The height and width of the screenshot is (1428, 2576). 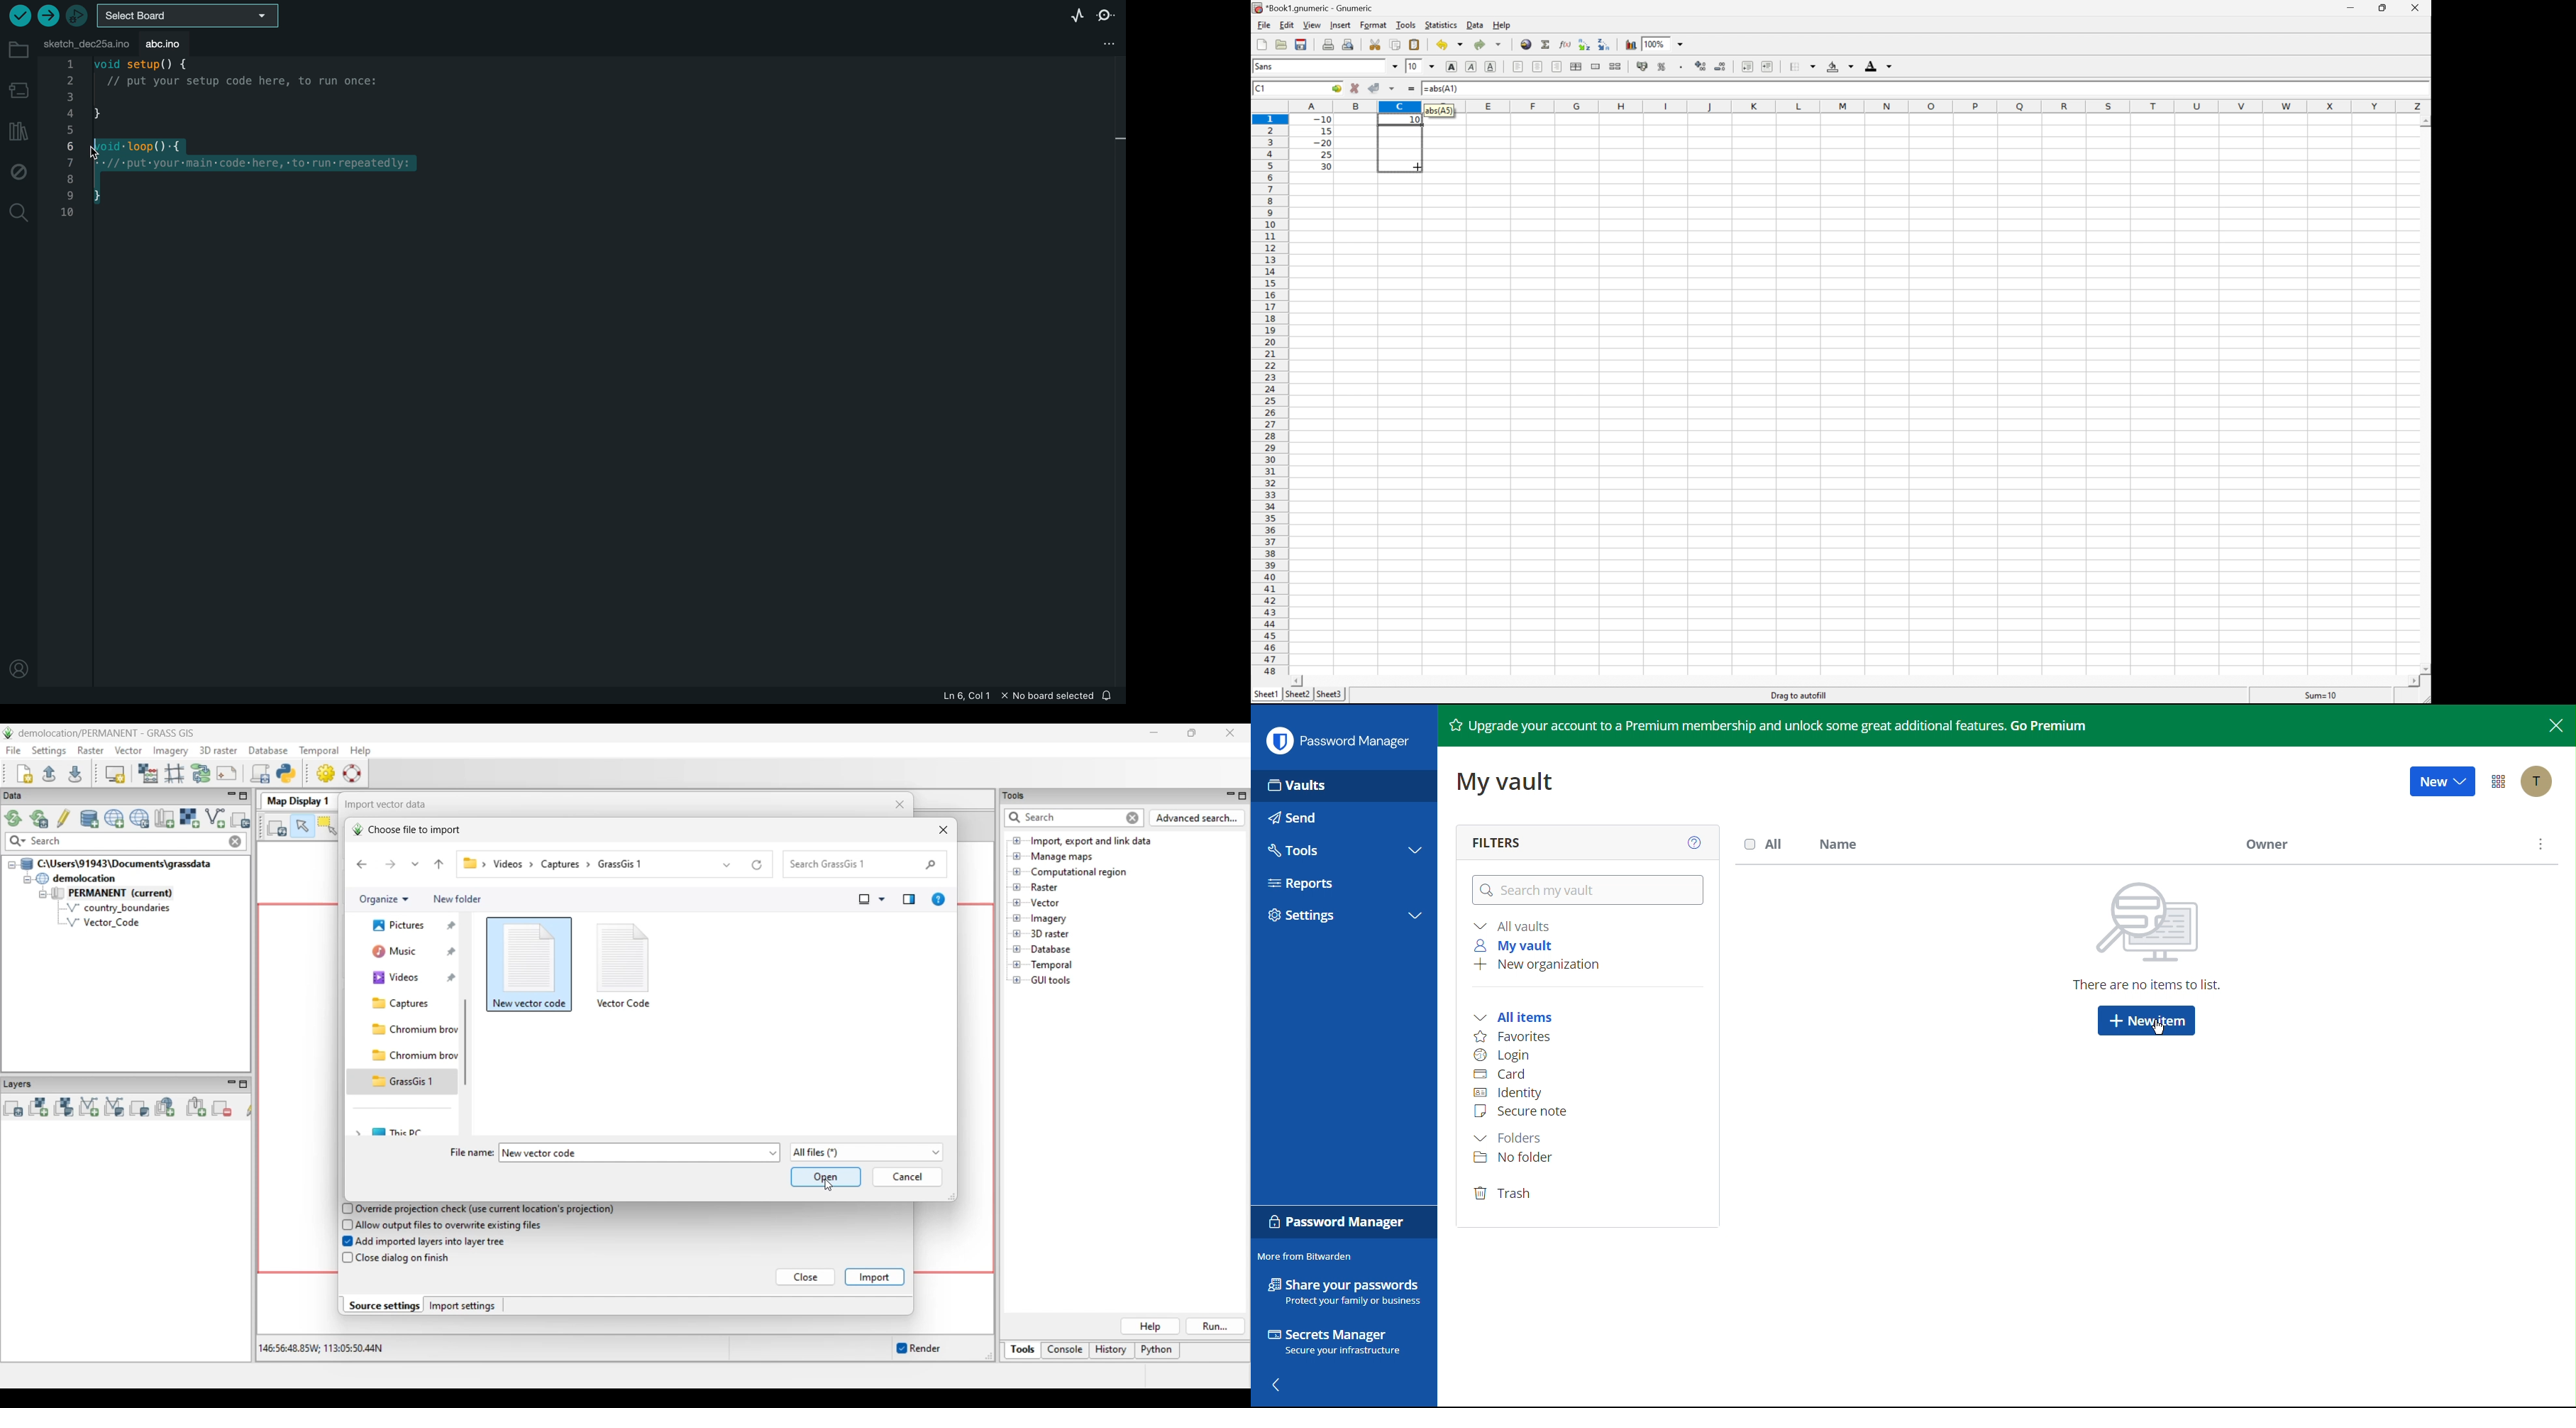 What do you see at coordinates (1302, 43) in the screenshot?
I see `Save the current file` at bounding box center [1302, 43].